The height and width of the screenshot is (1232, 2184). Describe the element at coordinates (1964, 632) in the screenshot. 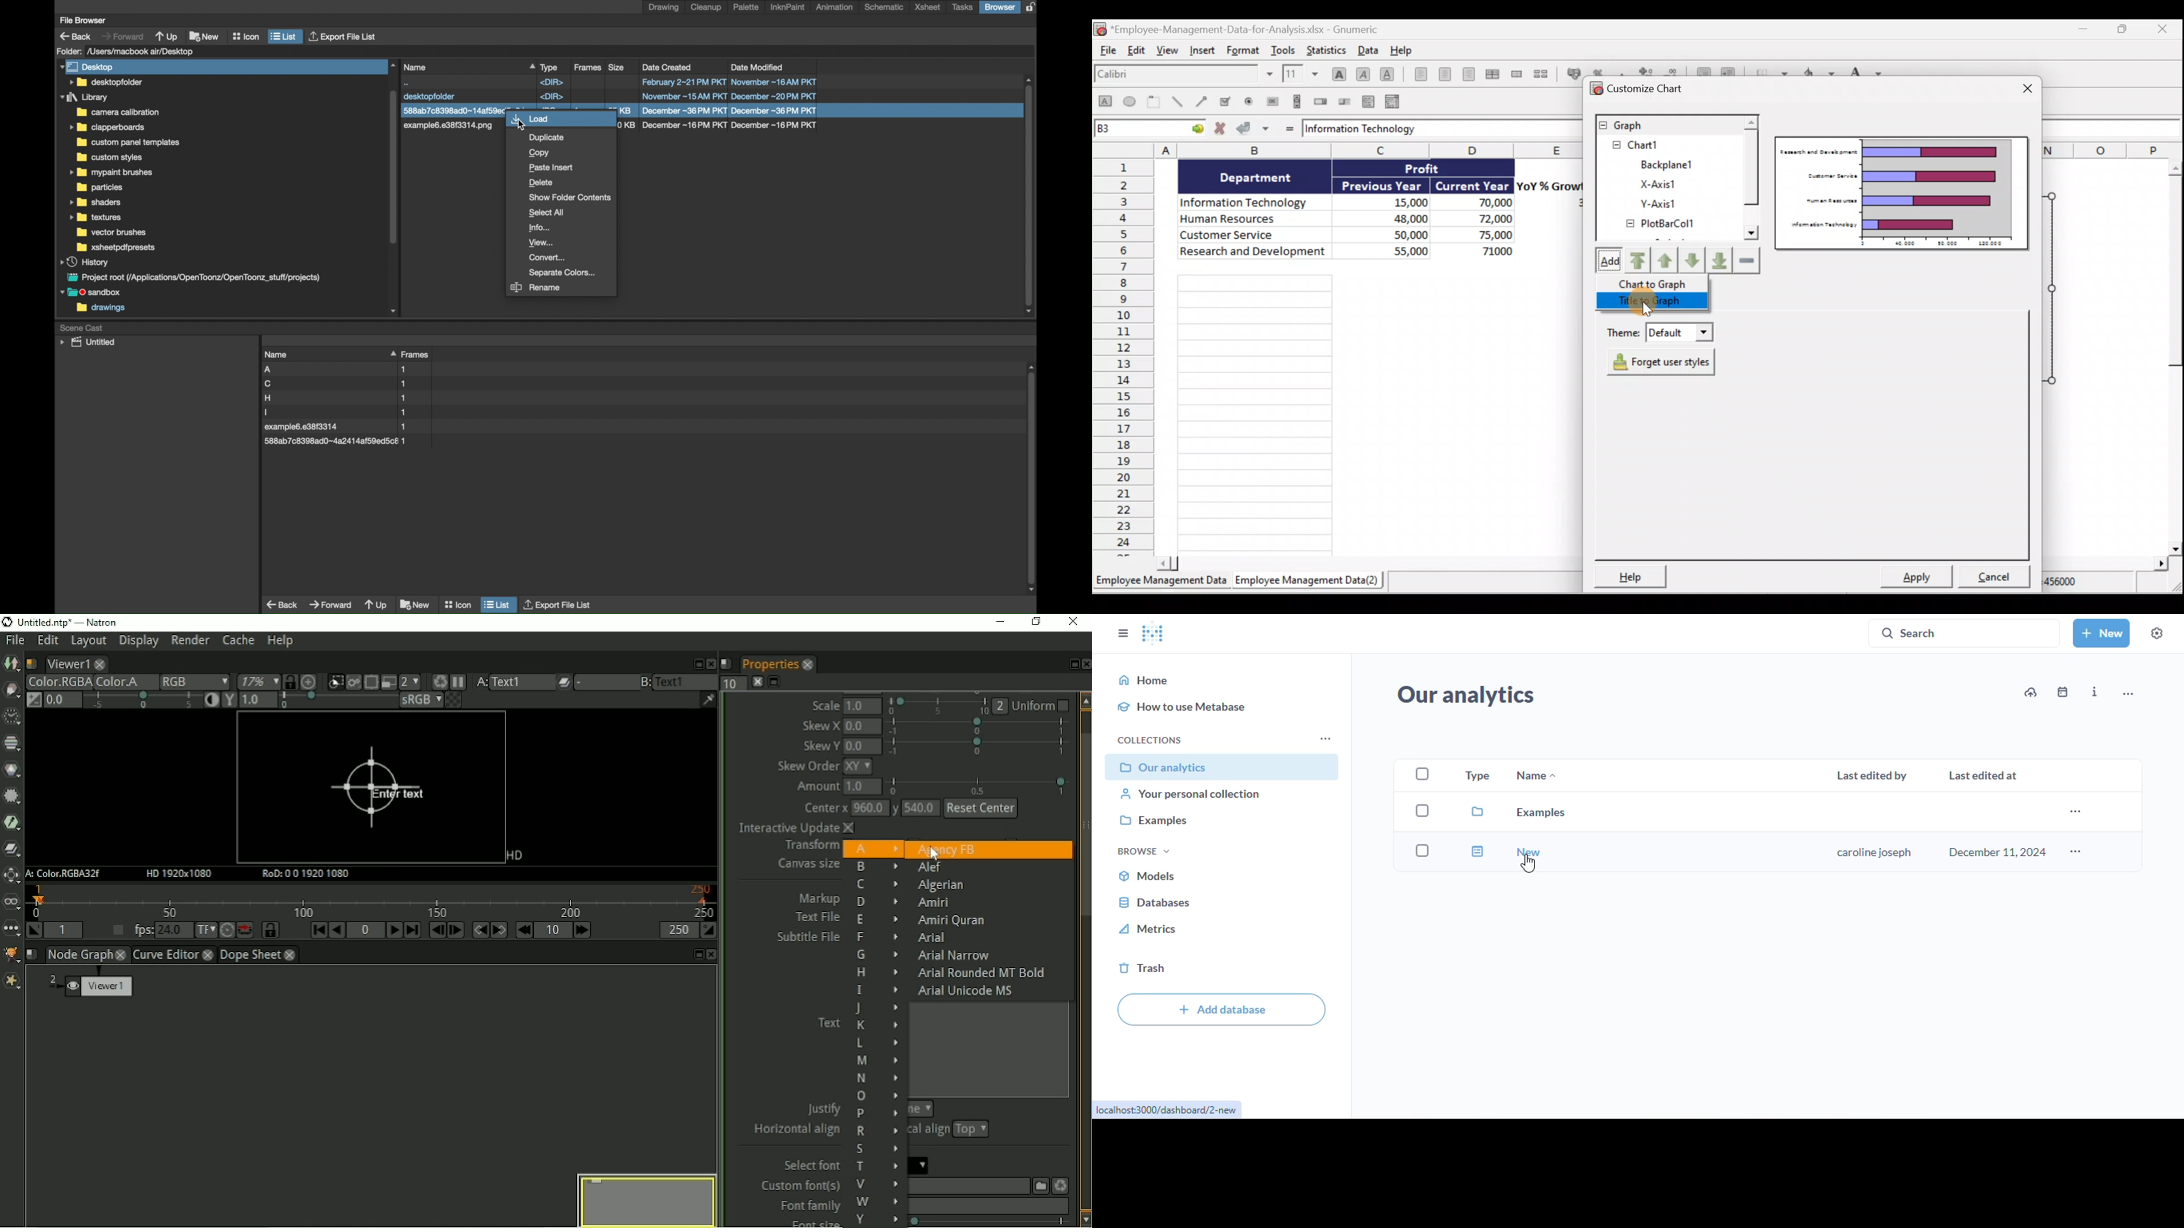

I see `search` at that location.